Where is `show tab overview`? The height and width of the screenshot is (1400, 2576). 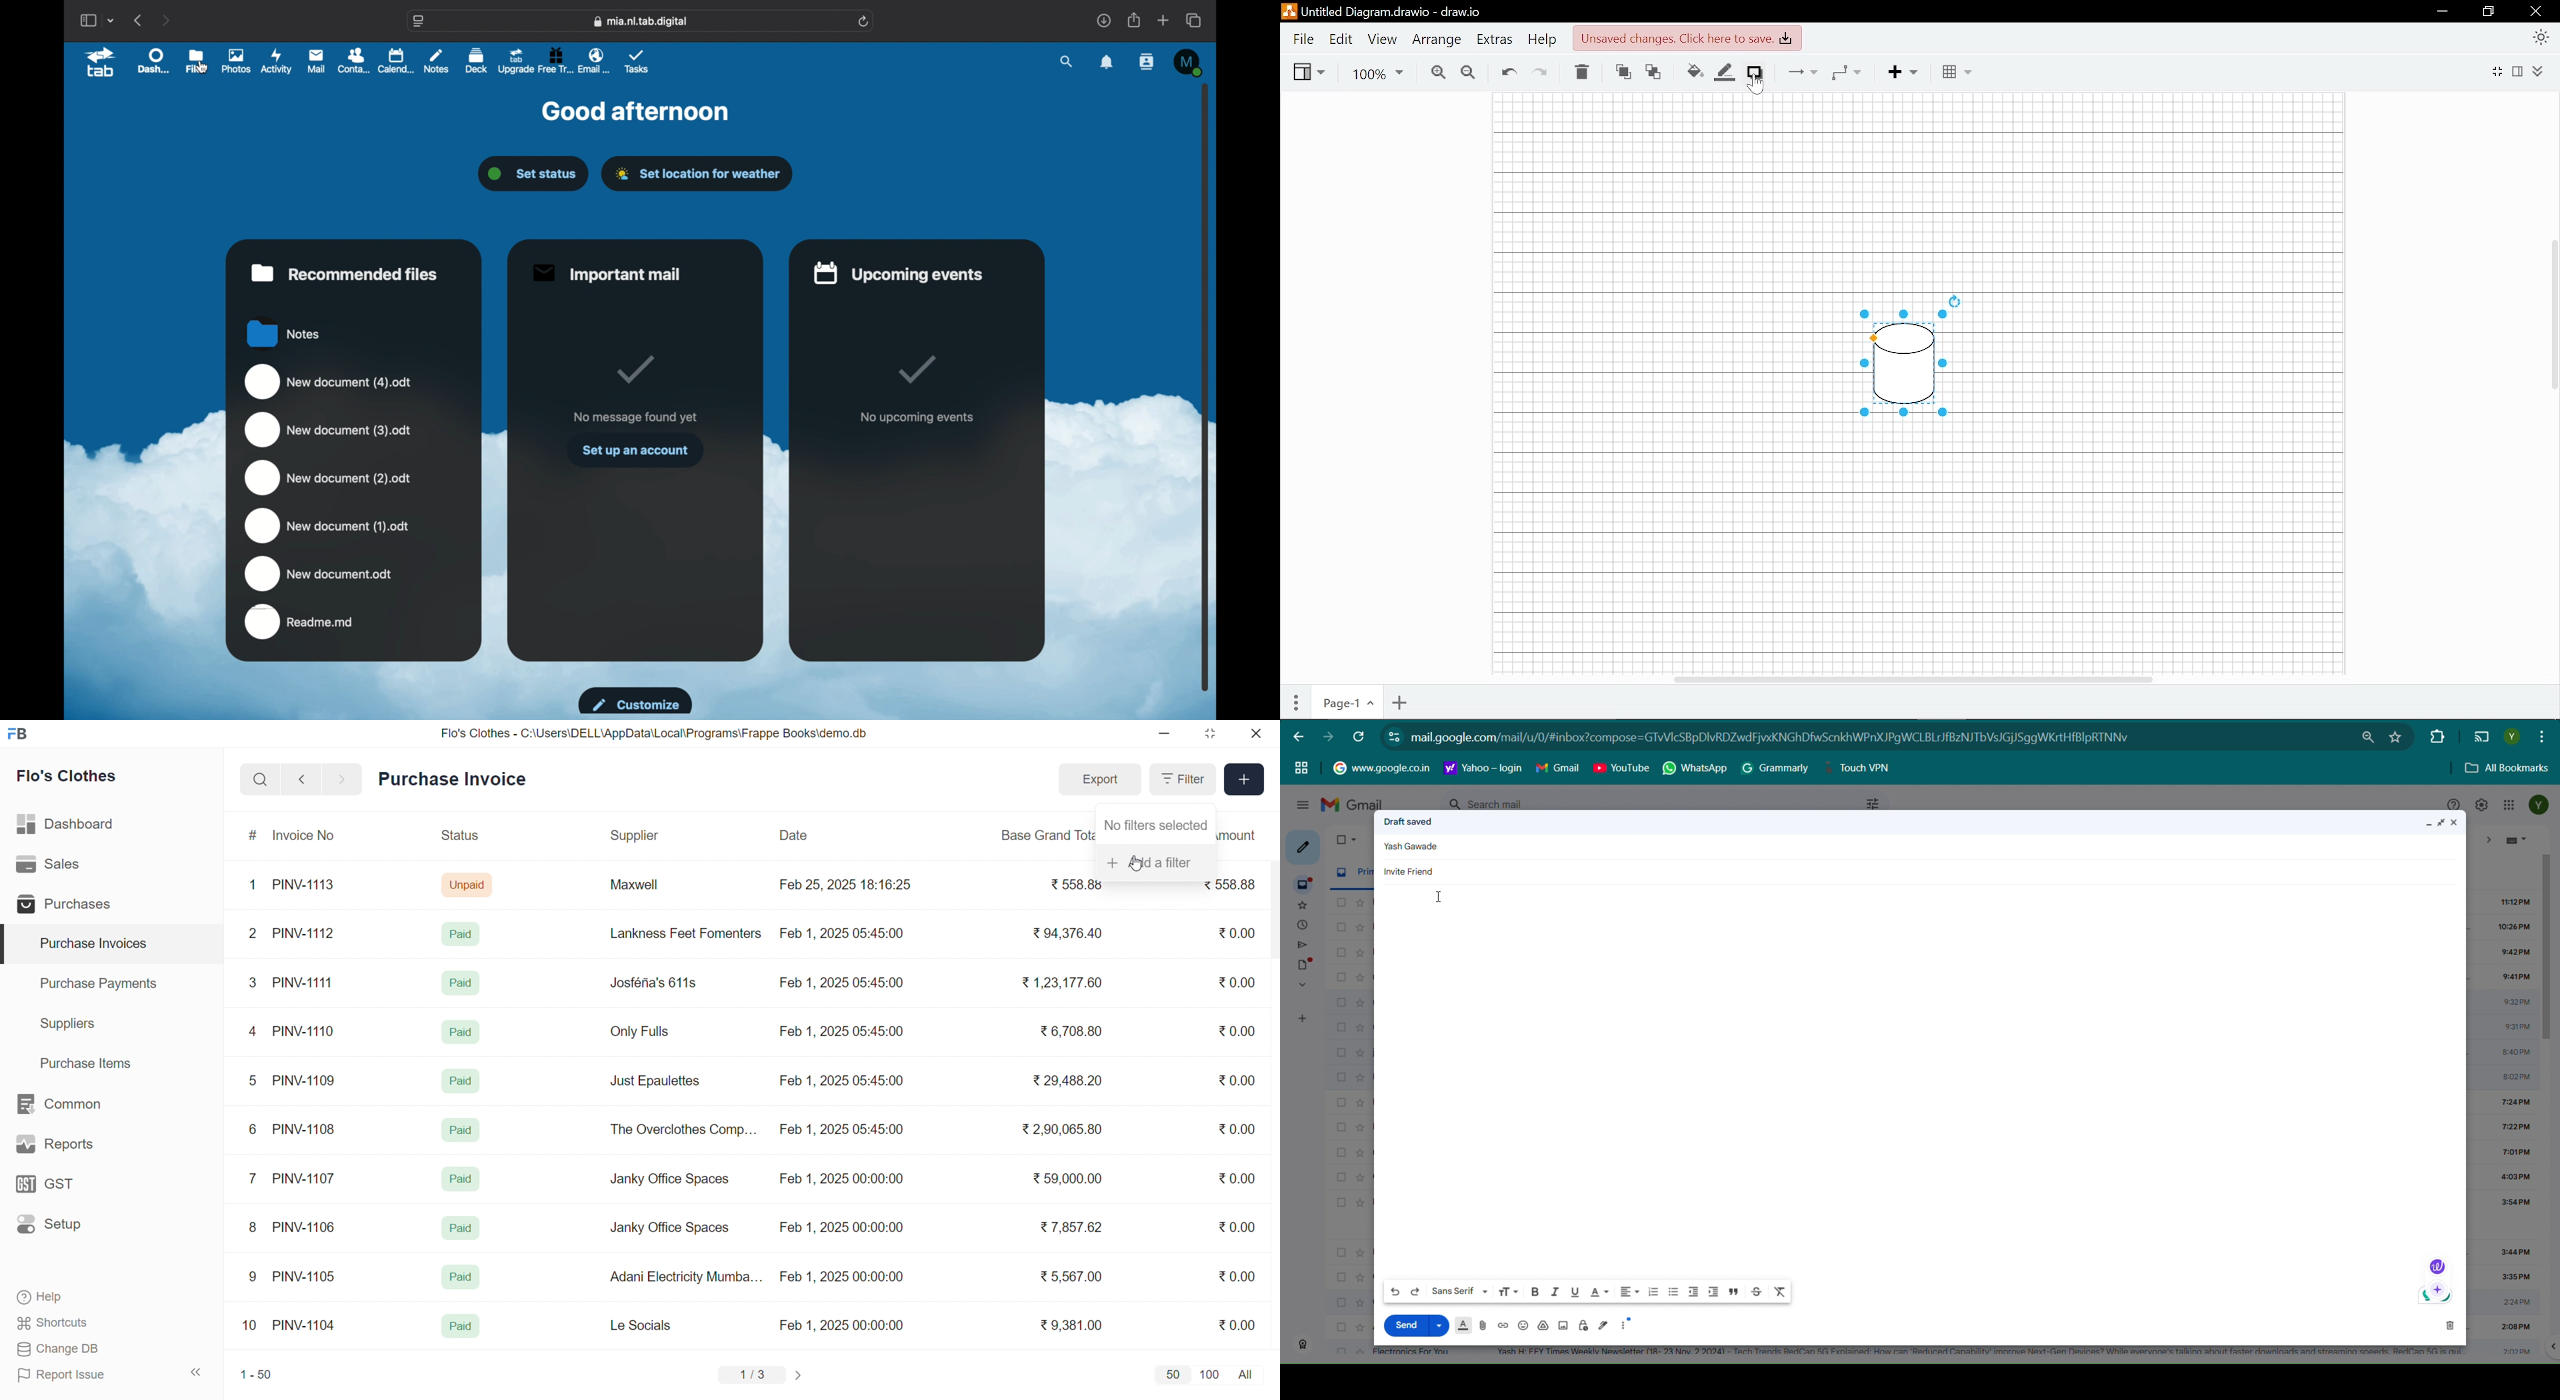 show tab overview is located at coordinates (1193, 20).